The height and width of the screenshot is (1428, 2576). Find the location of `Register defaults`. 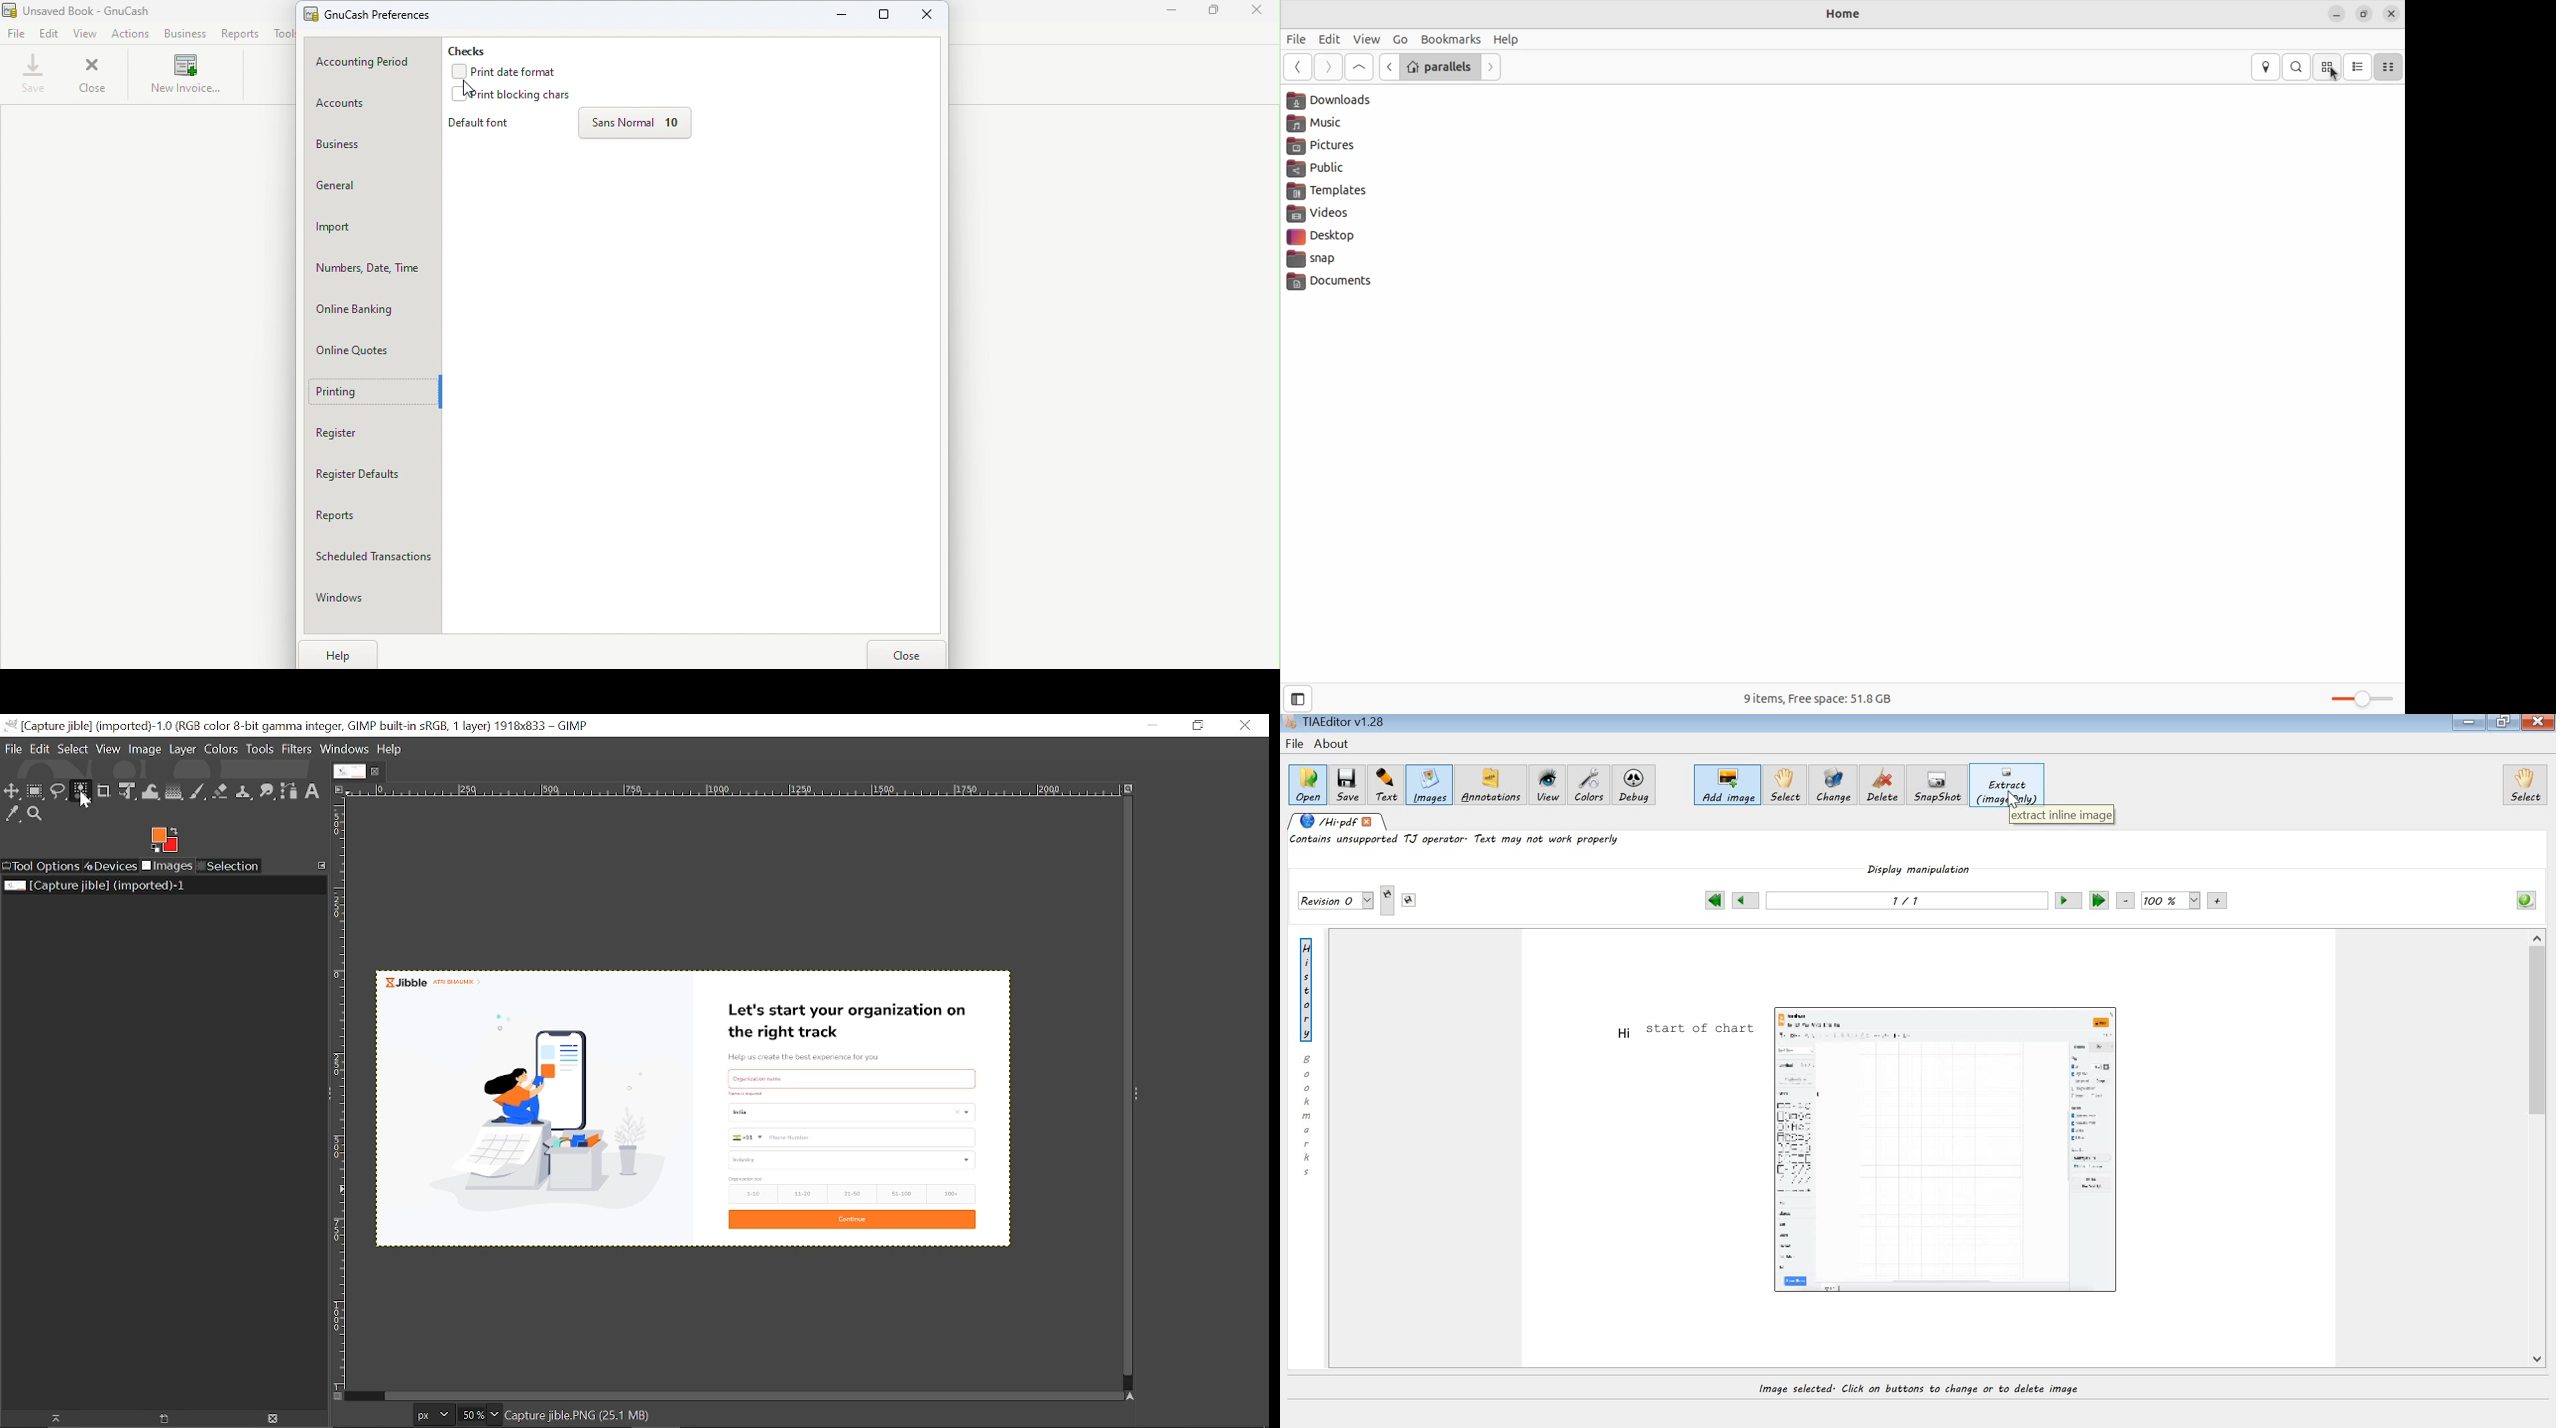

Register defaults is located at coordinates (372, 475).